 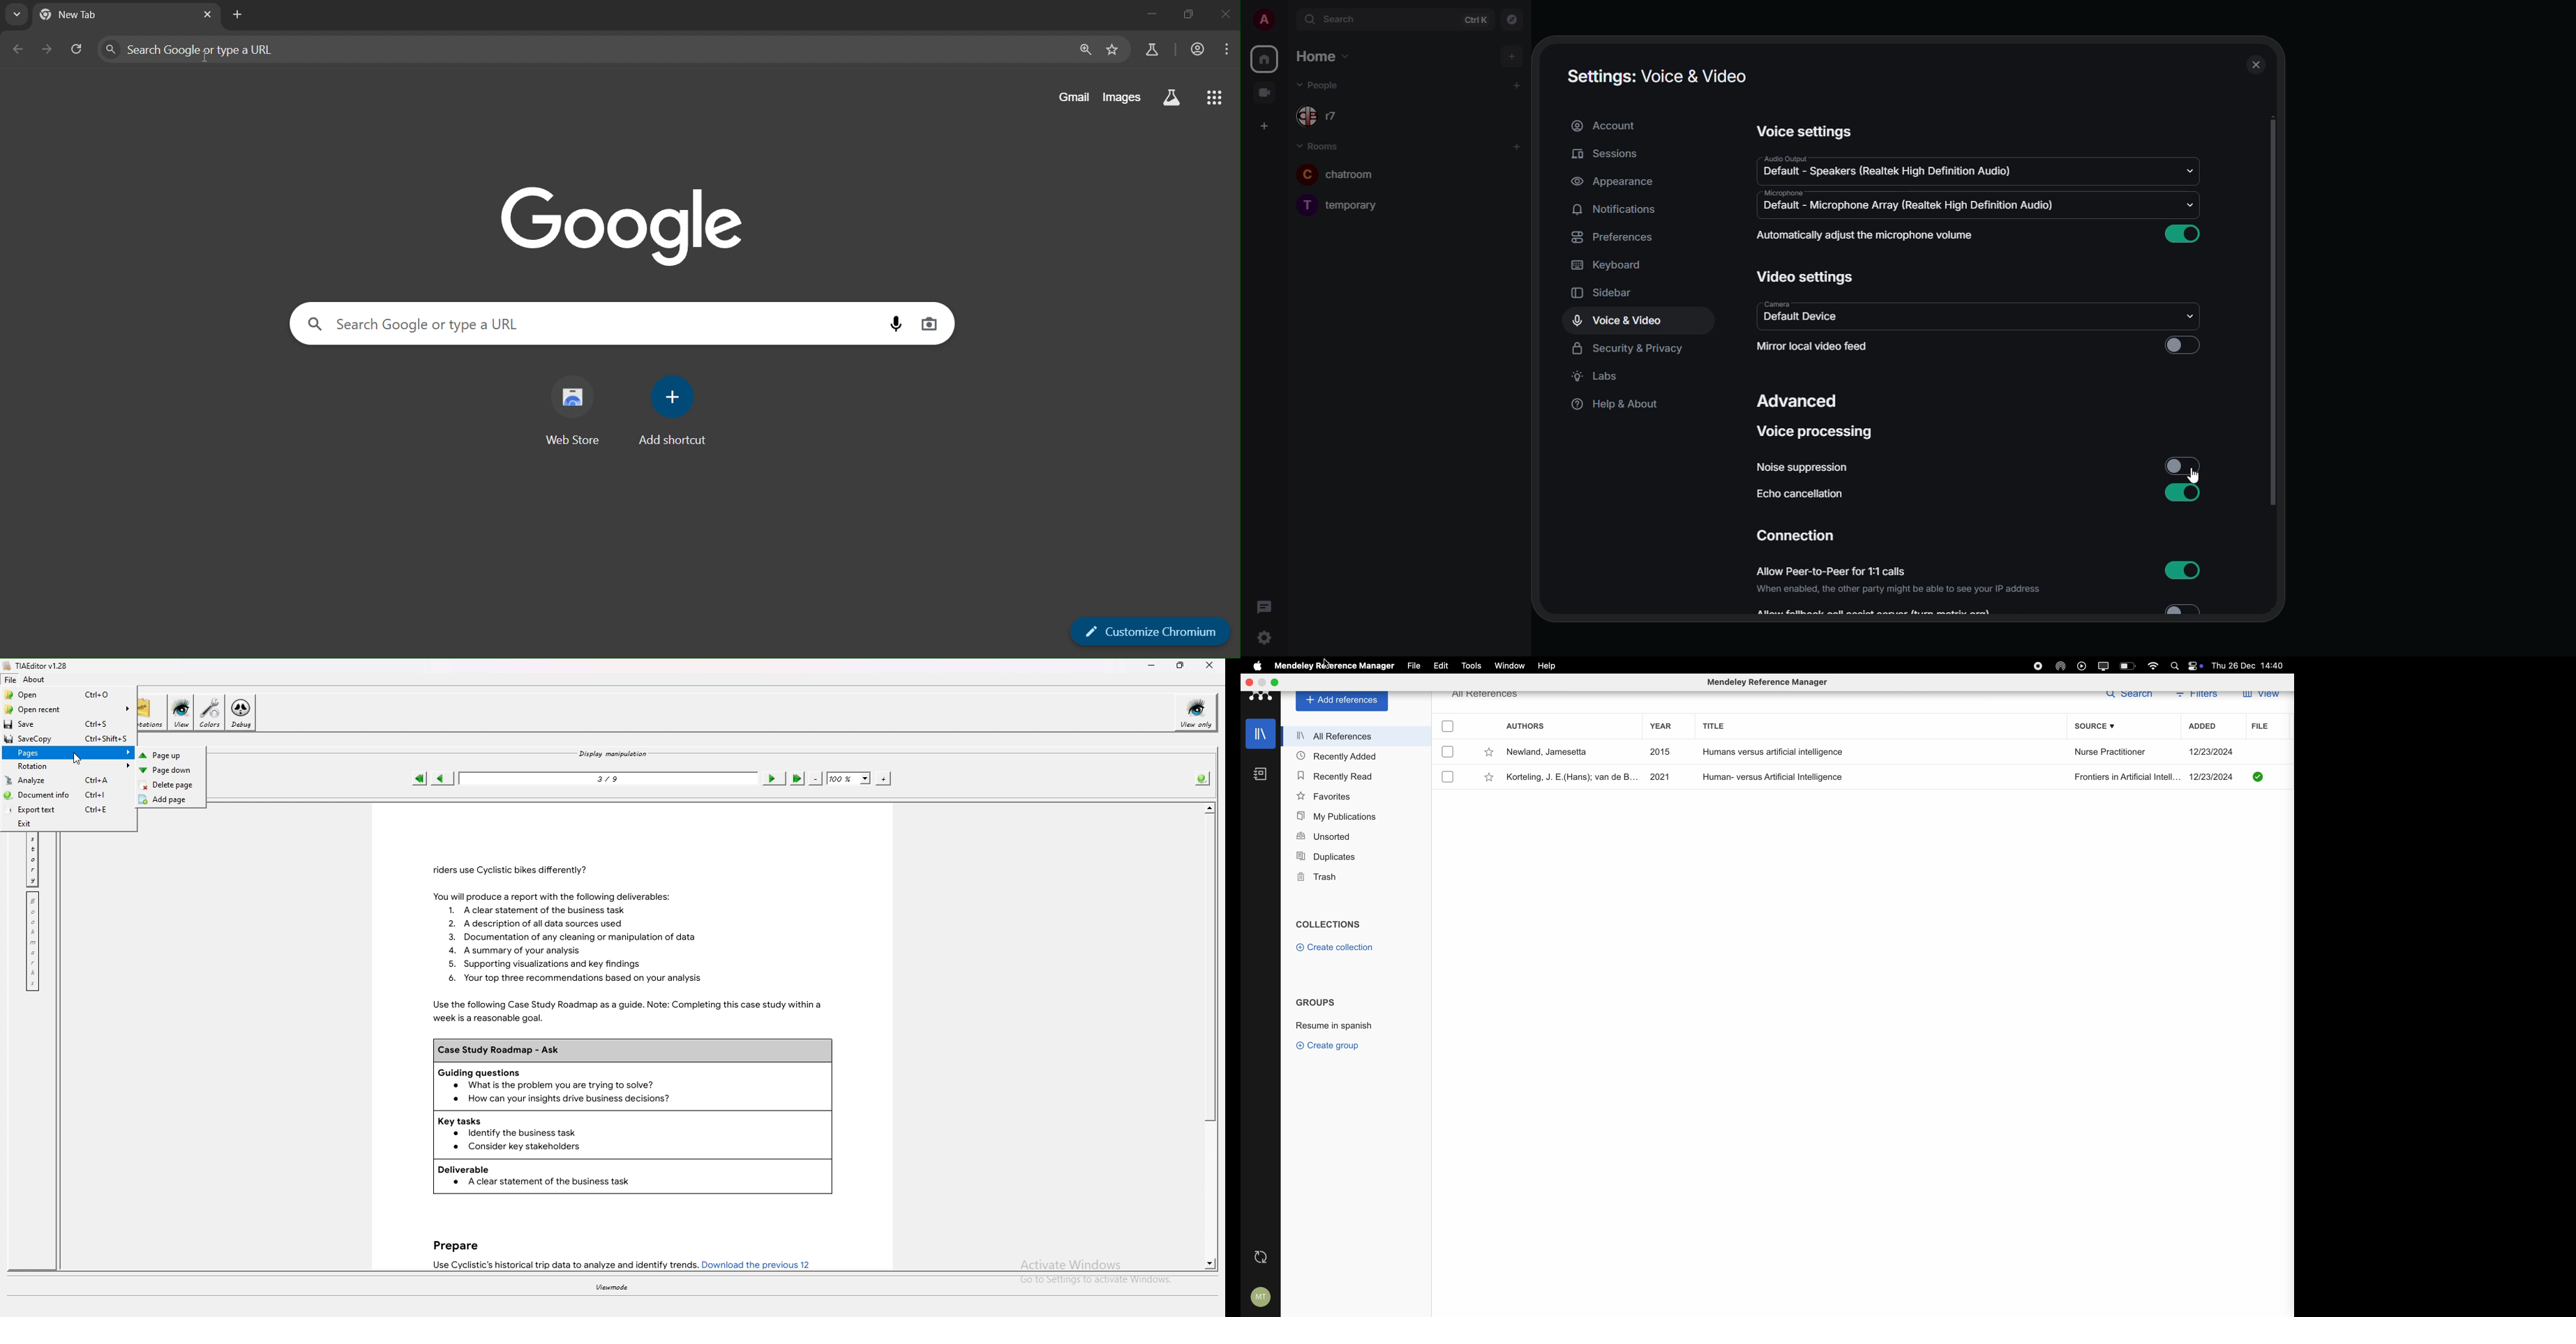 What do you see at coordinates (1263, 124) in the screenshot?
I see `create space` at bounding box center [1263, 124].